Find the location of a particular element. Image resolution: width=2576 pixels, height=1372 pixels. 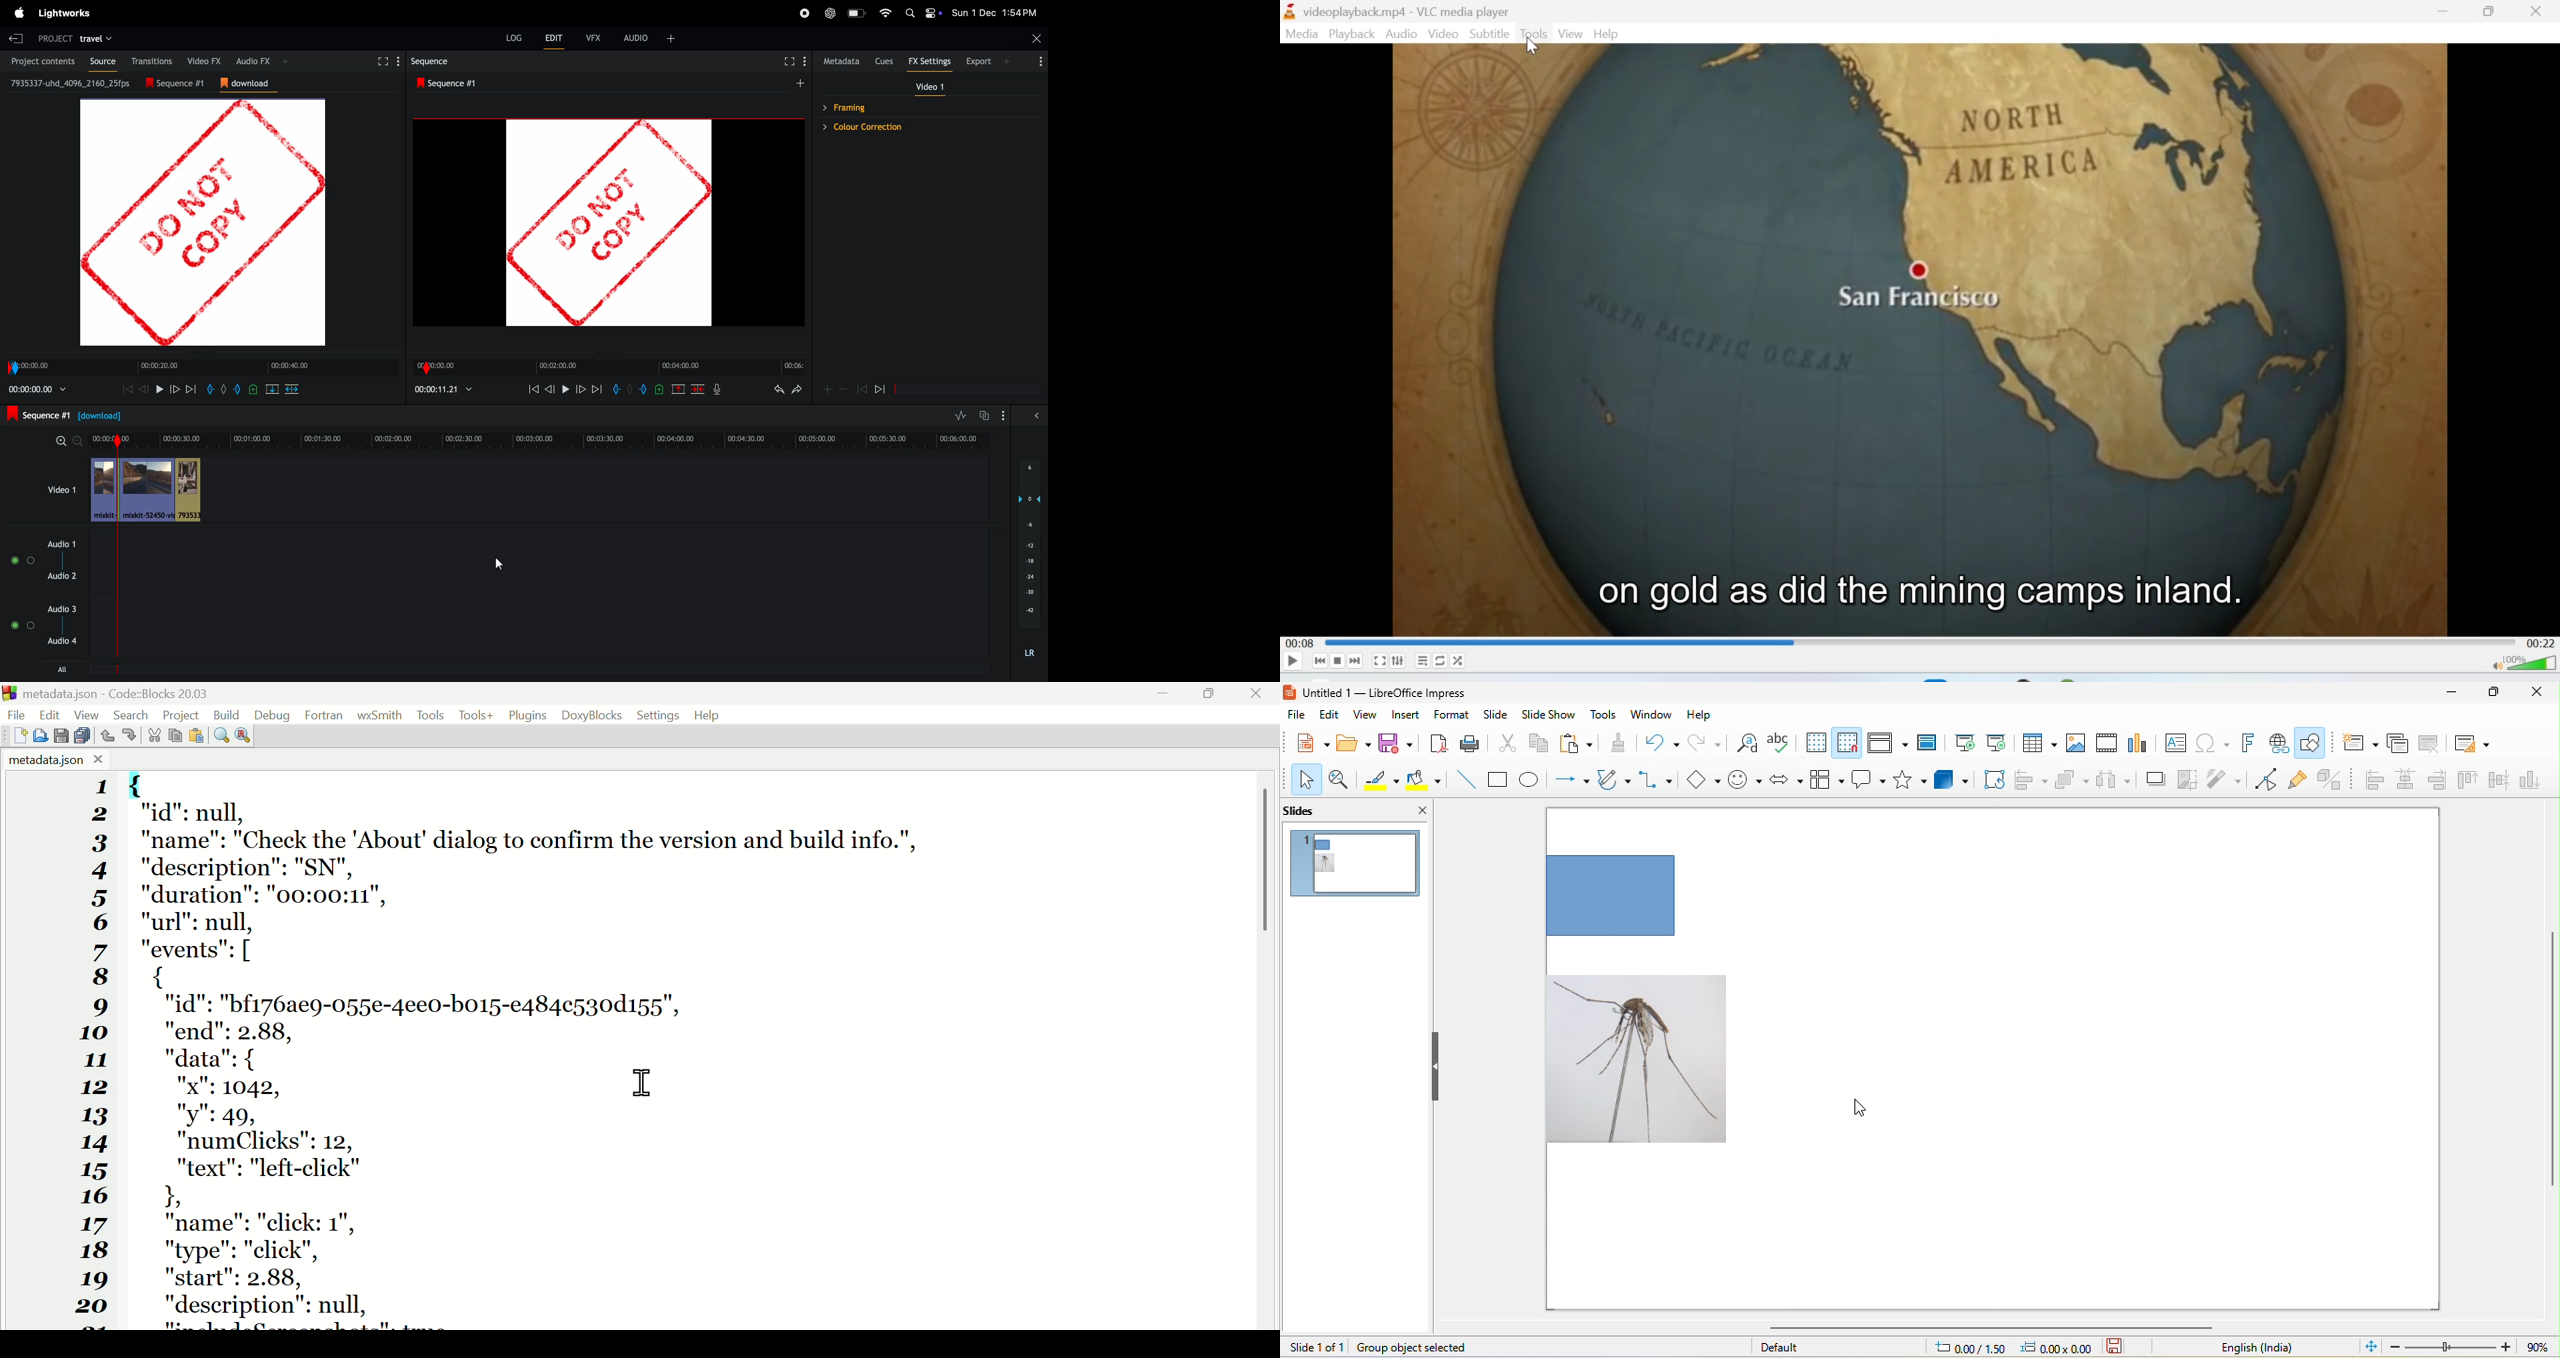

video 1 is located at coordinates (62, 490).